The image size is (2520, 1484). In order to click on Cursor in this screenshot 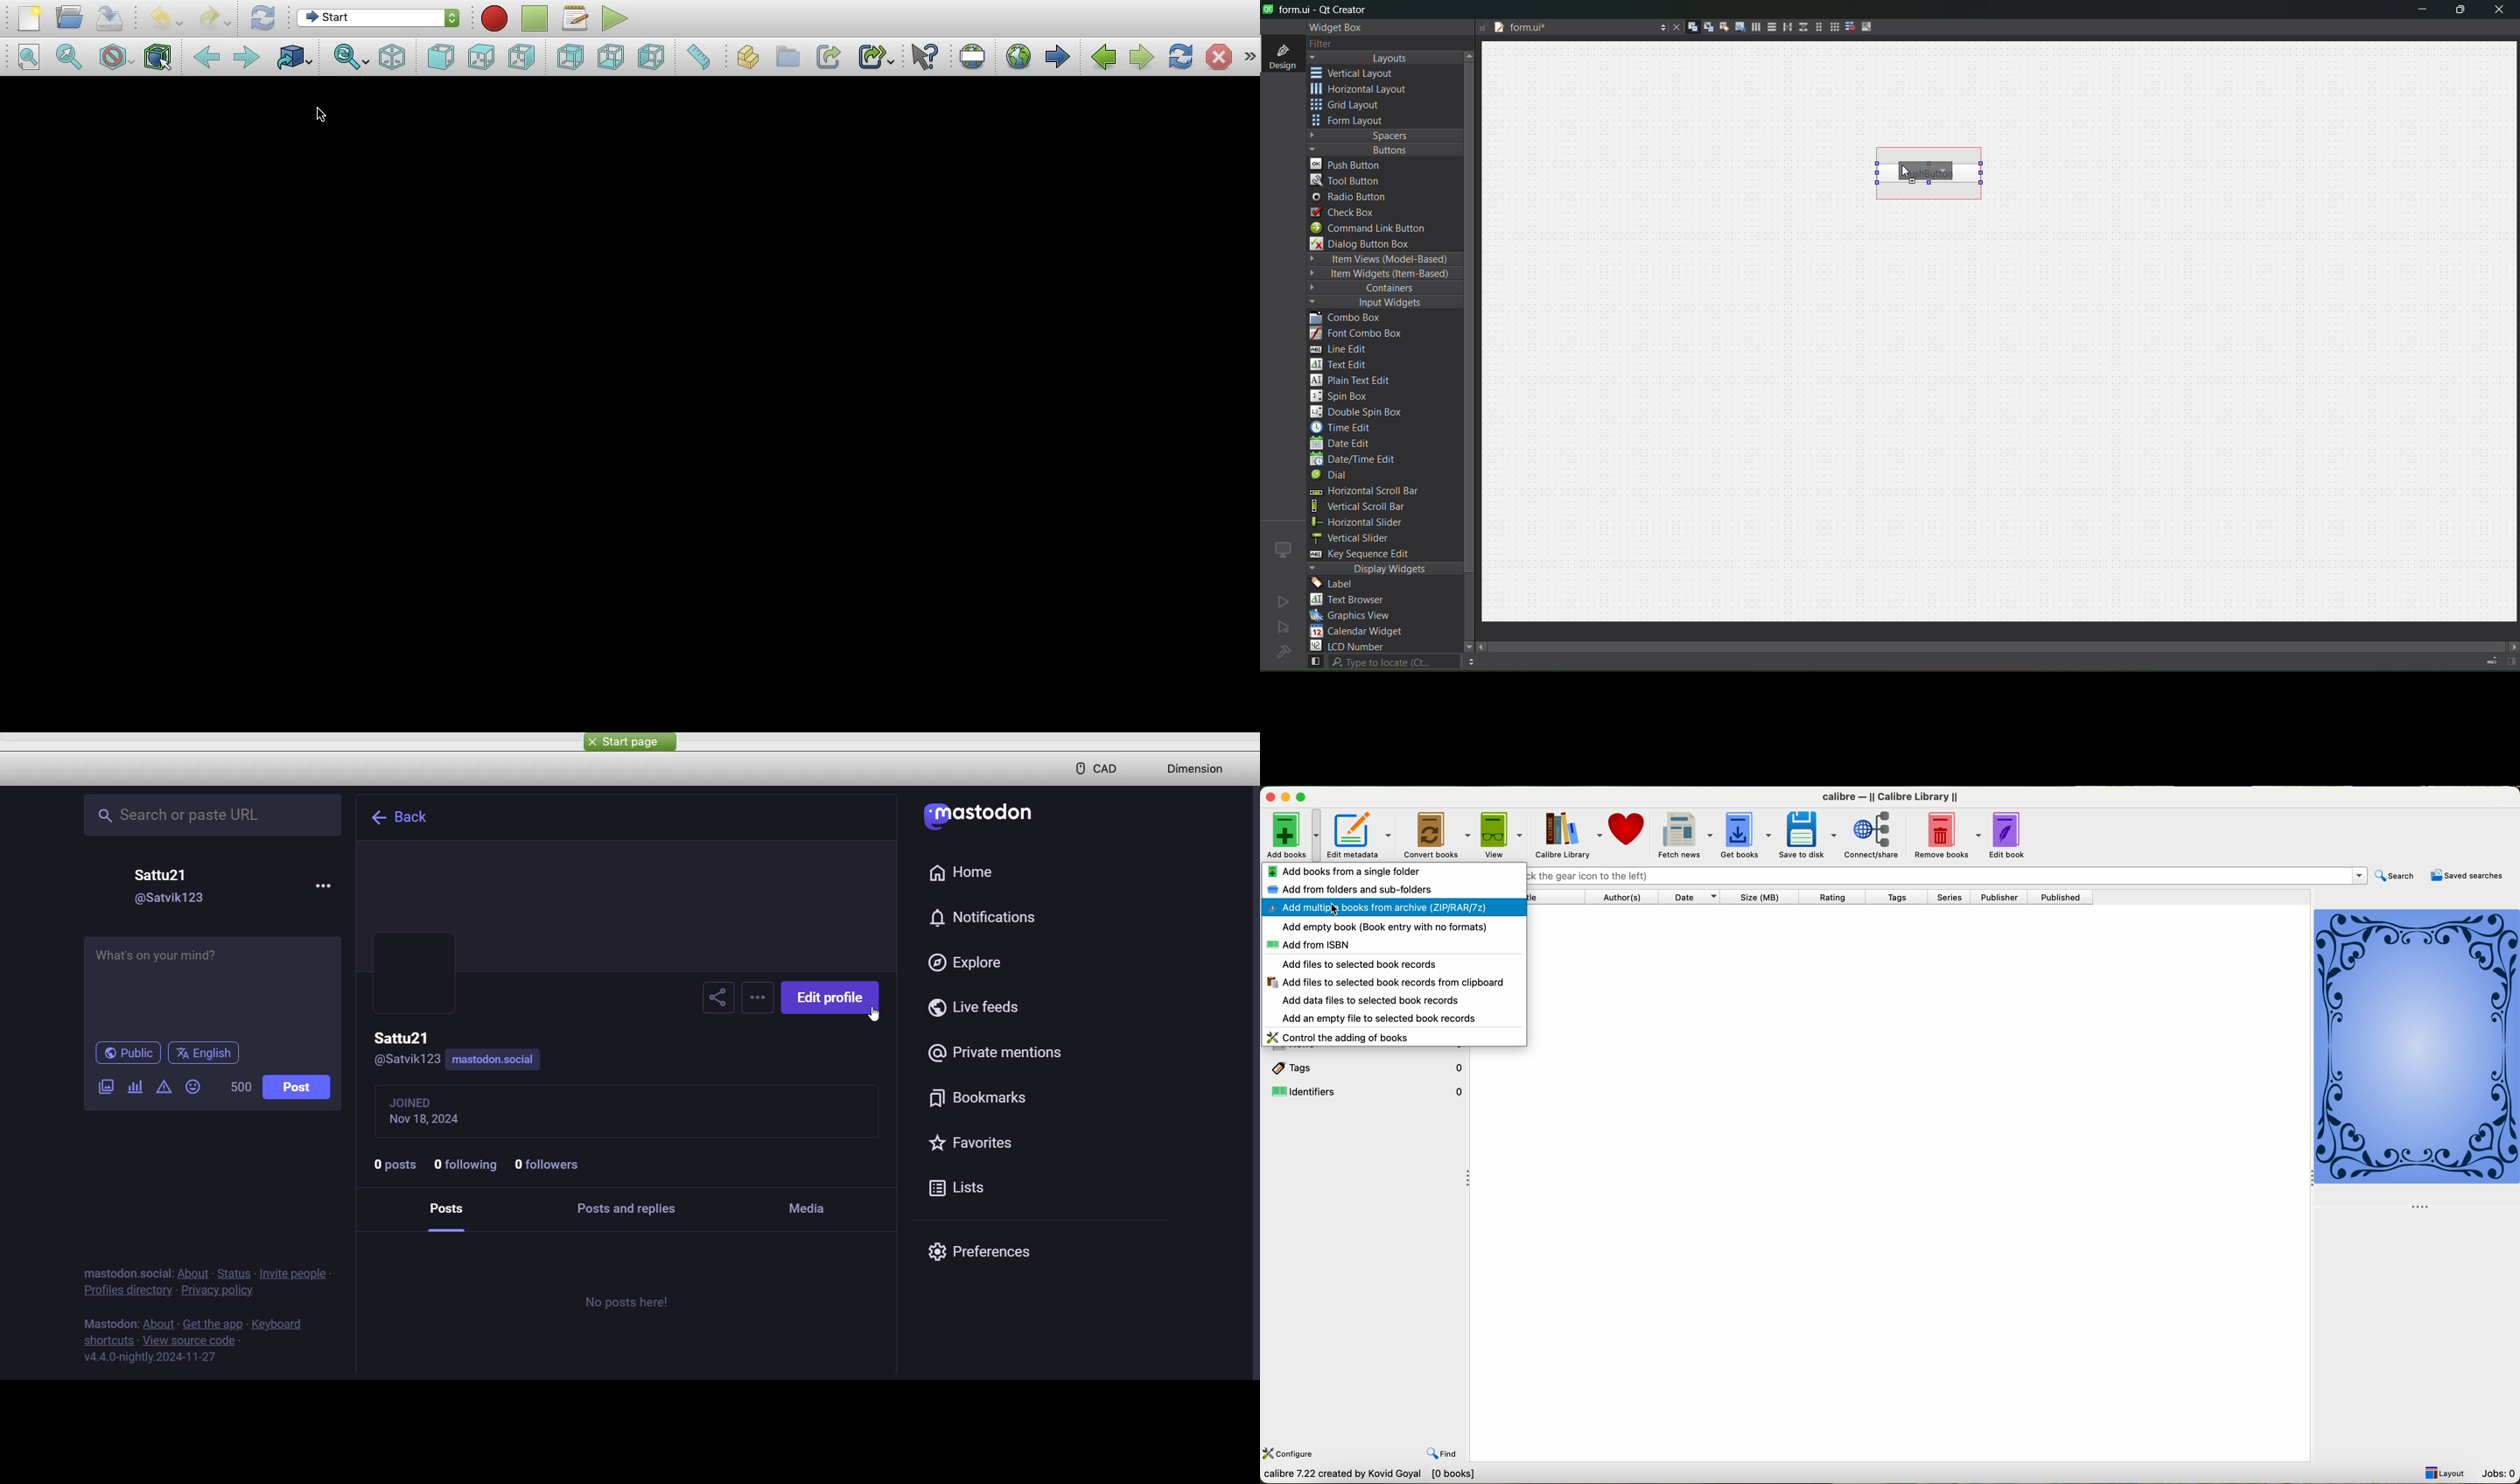, I will do `click(322, 114)`.